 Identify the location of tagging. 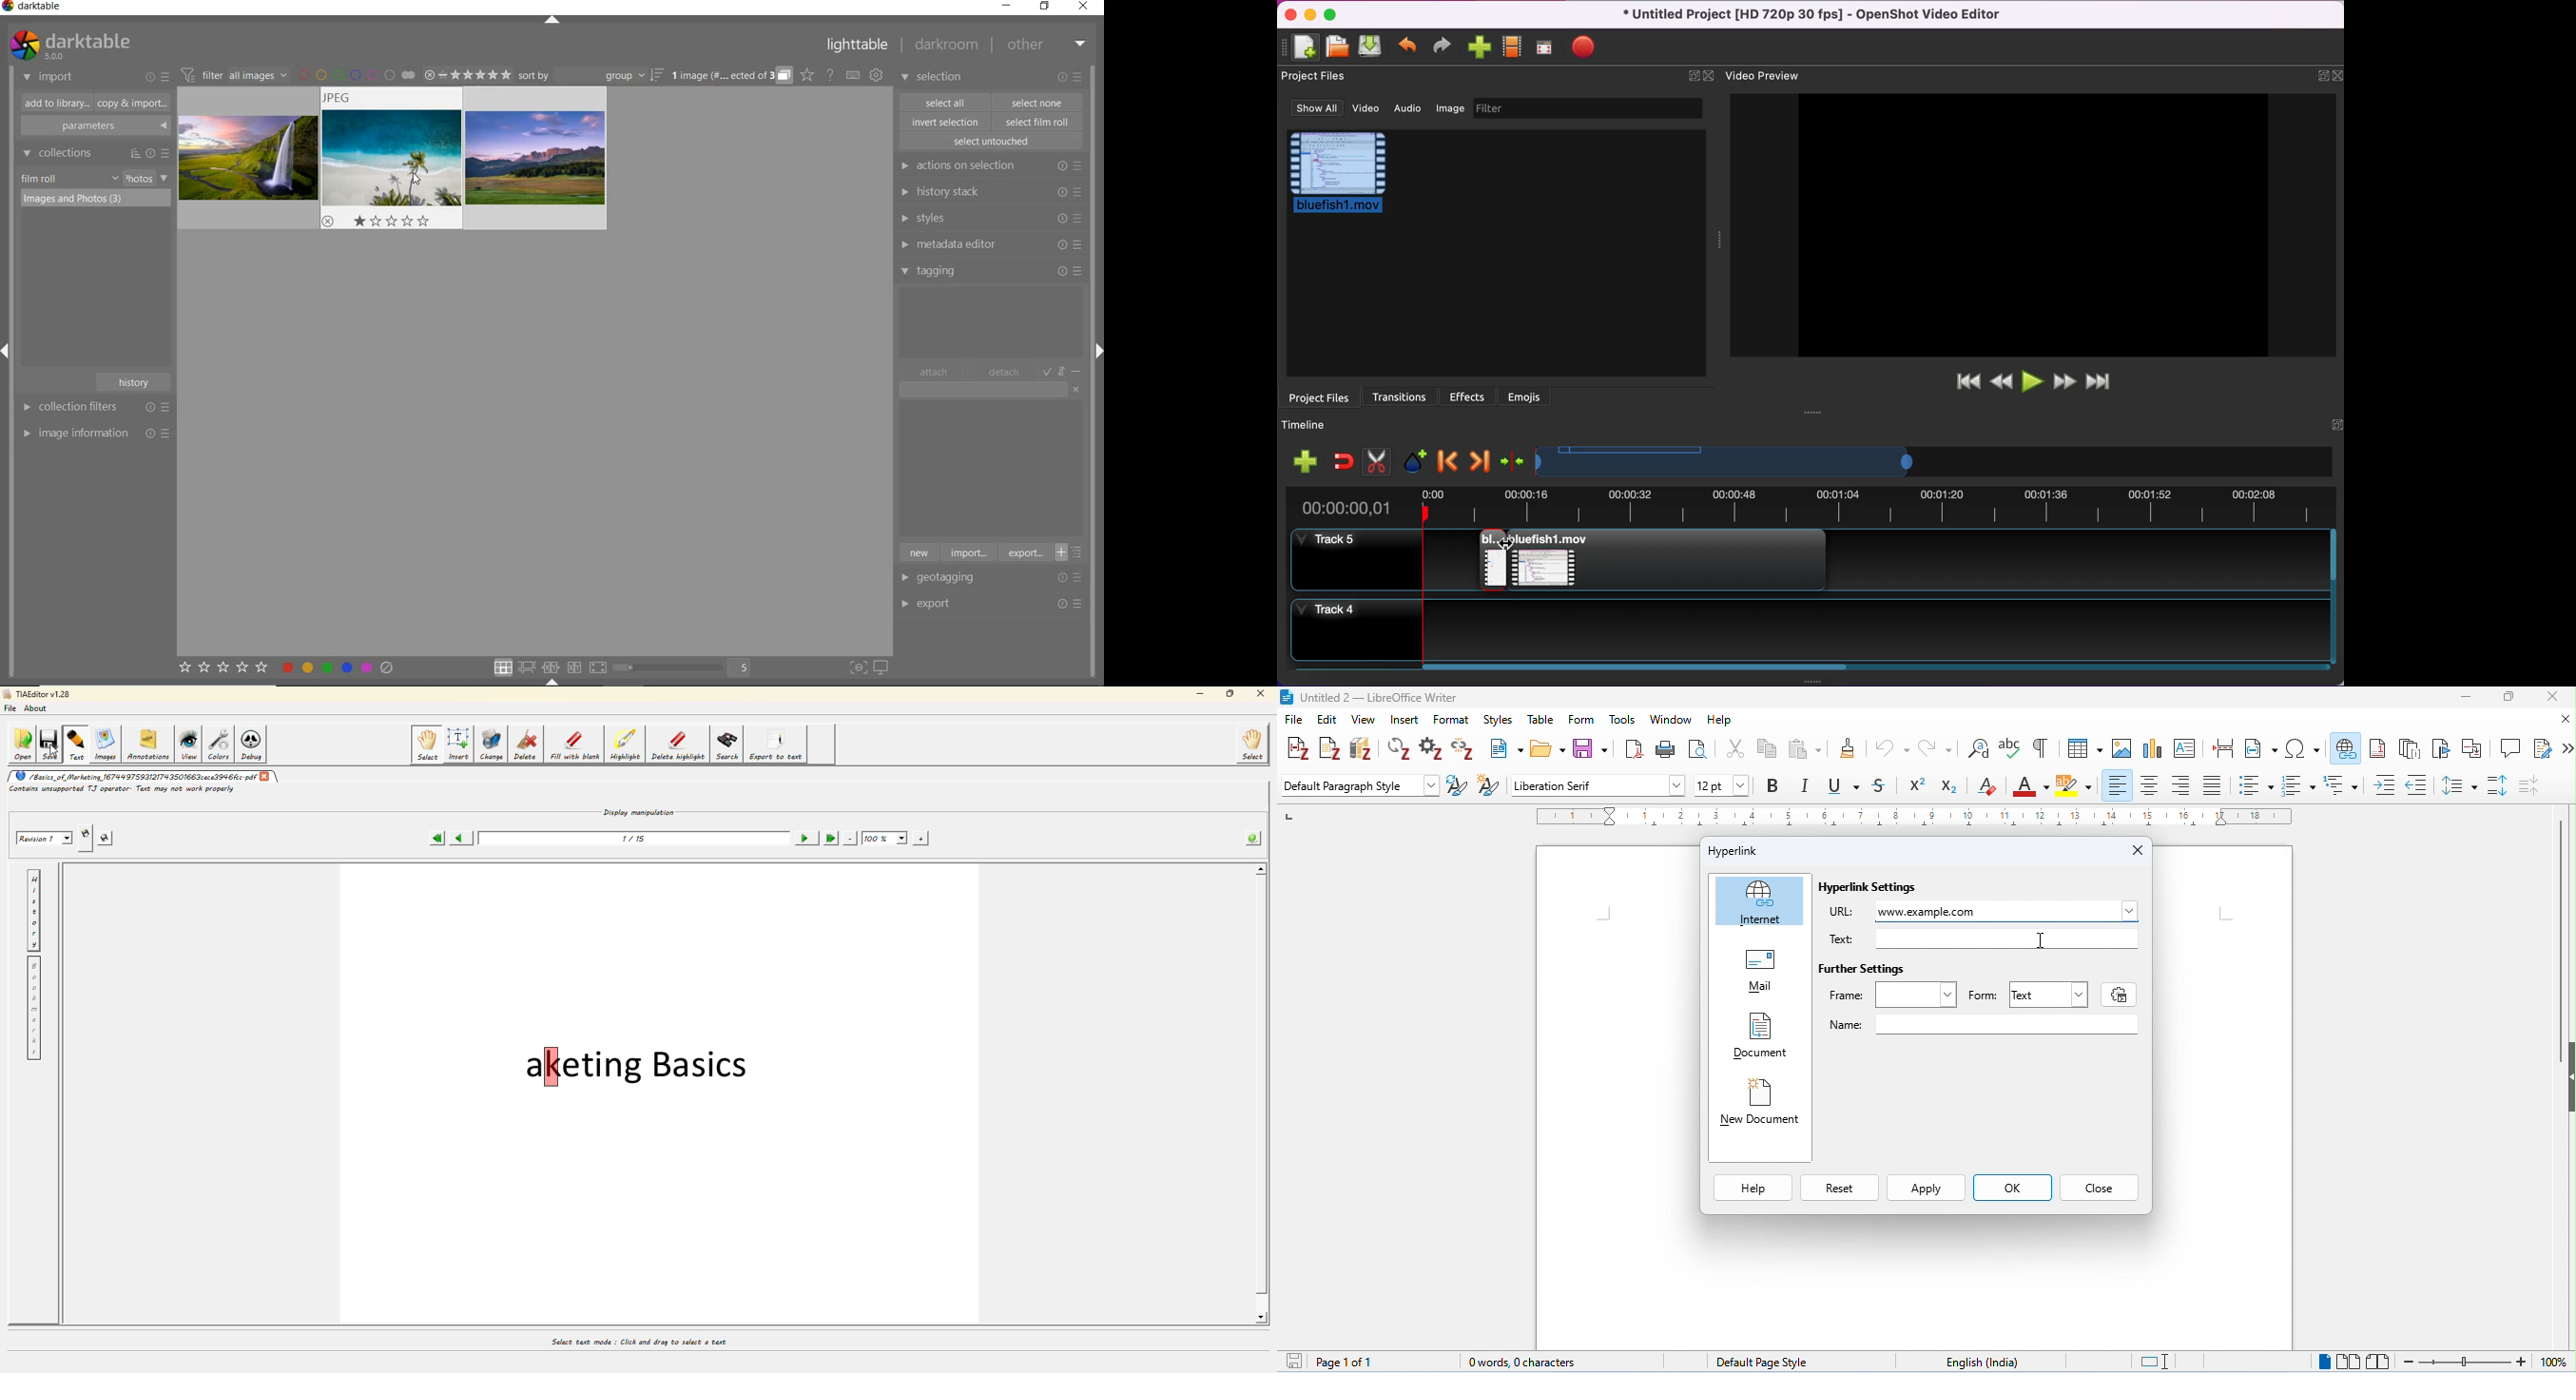
(992, 270).